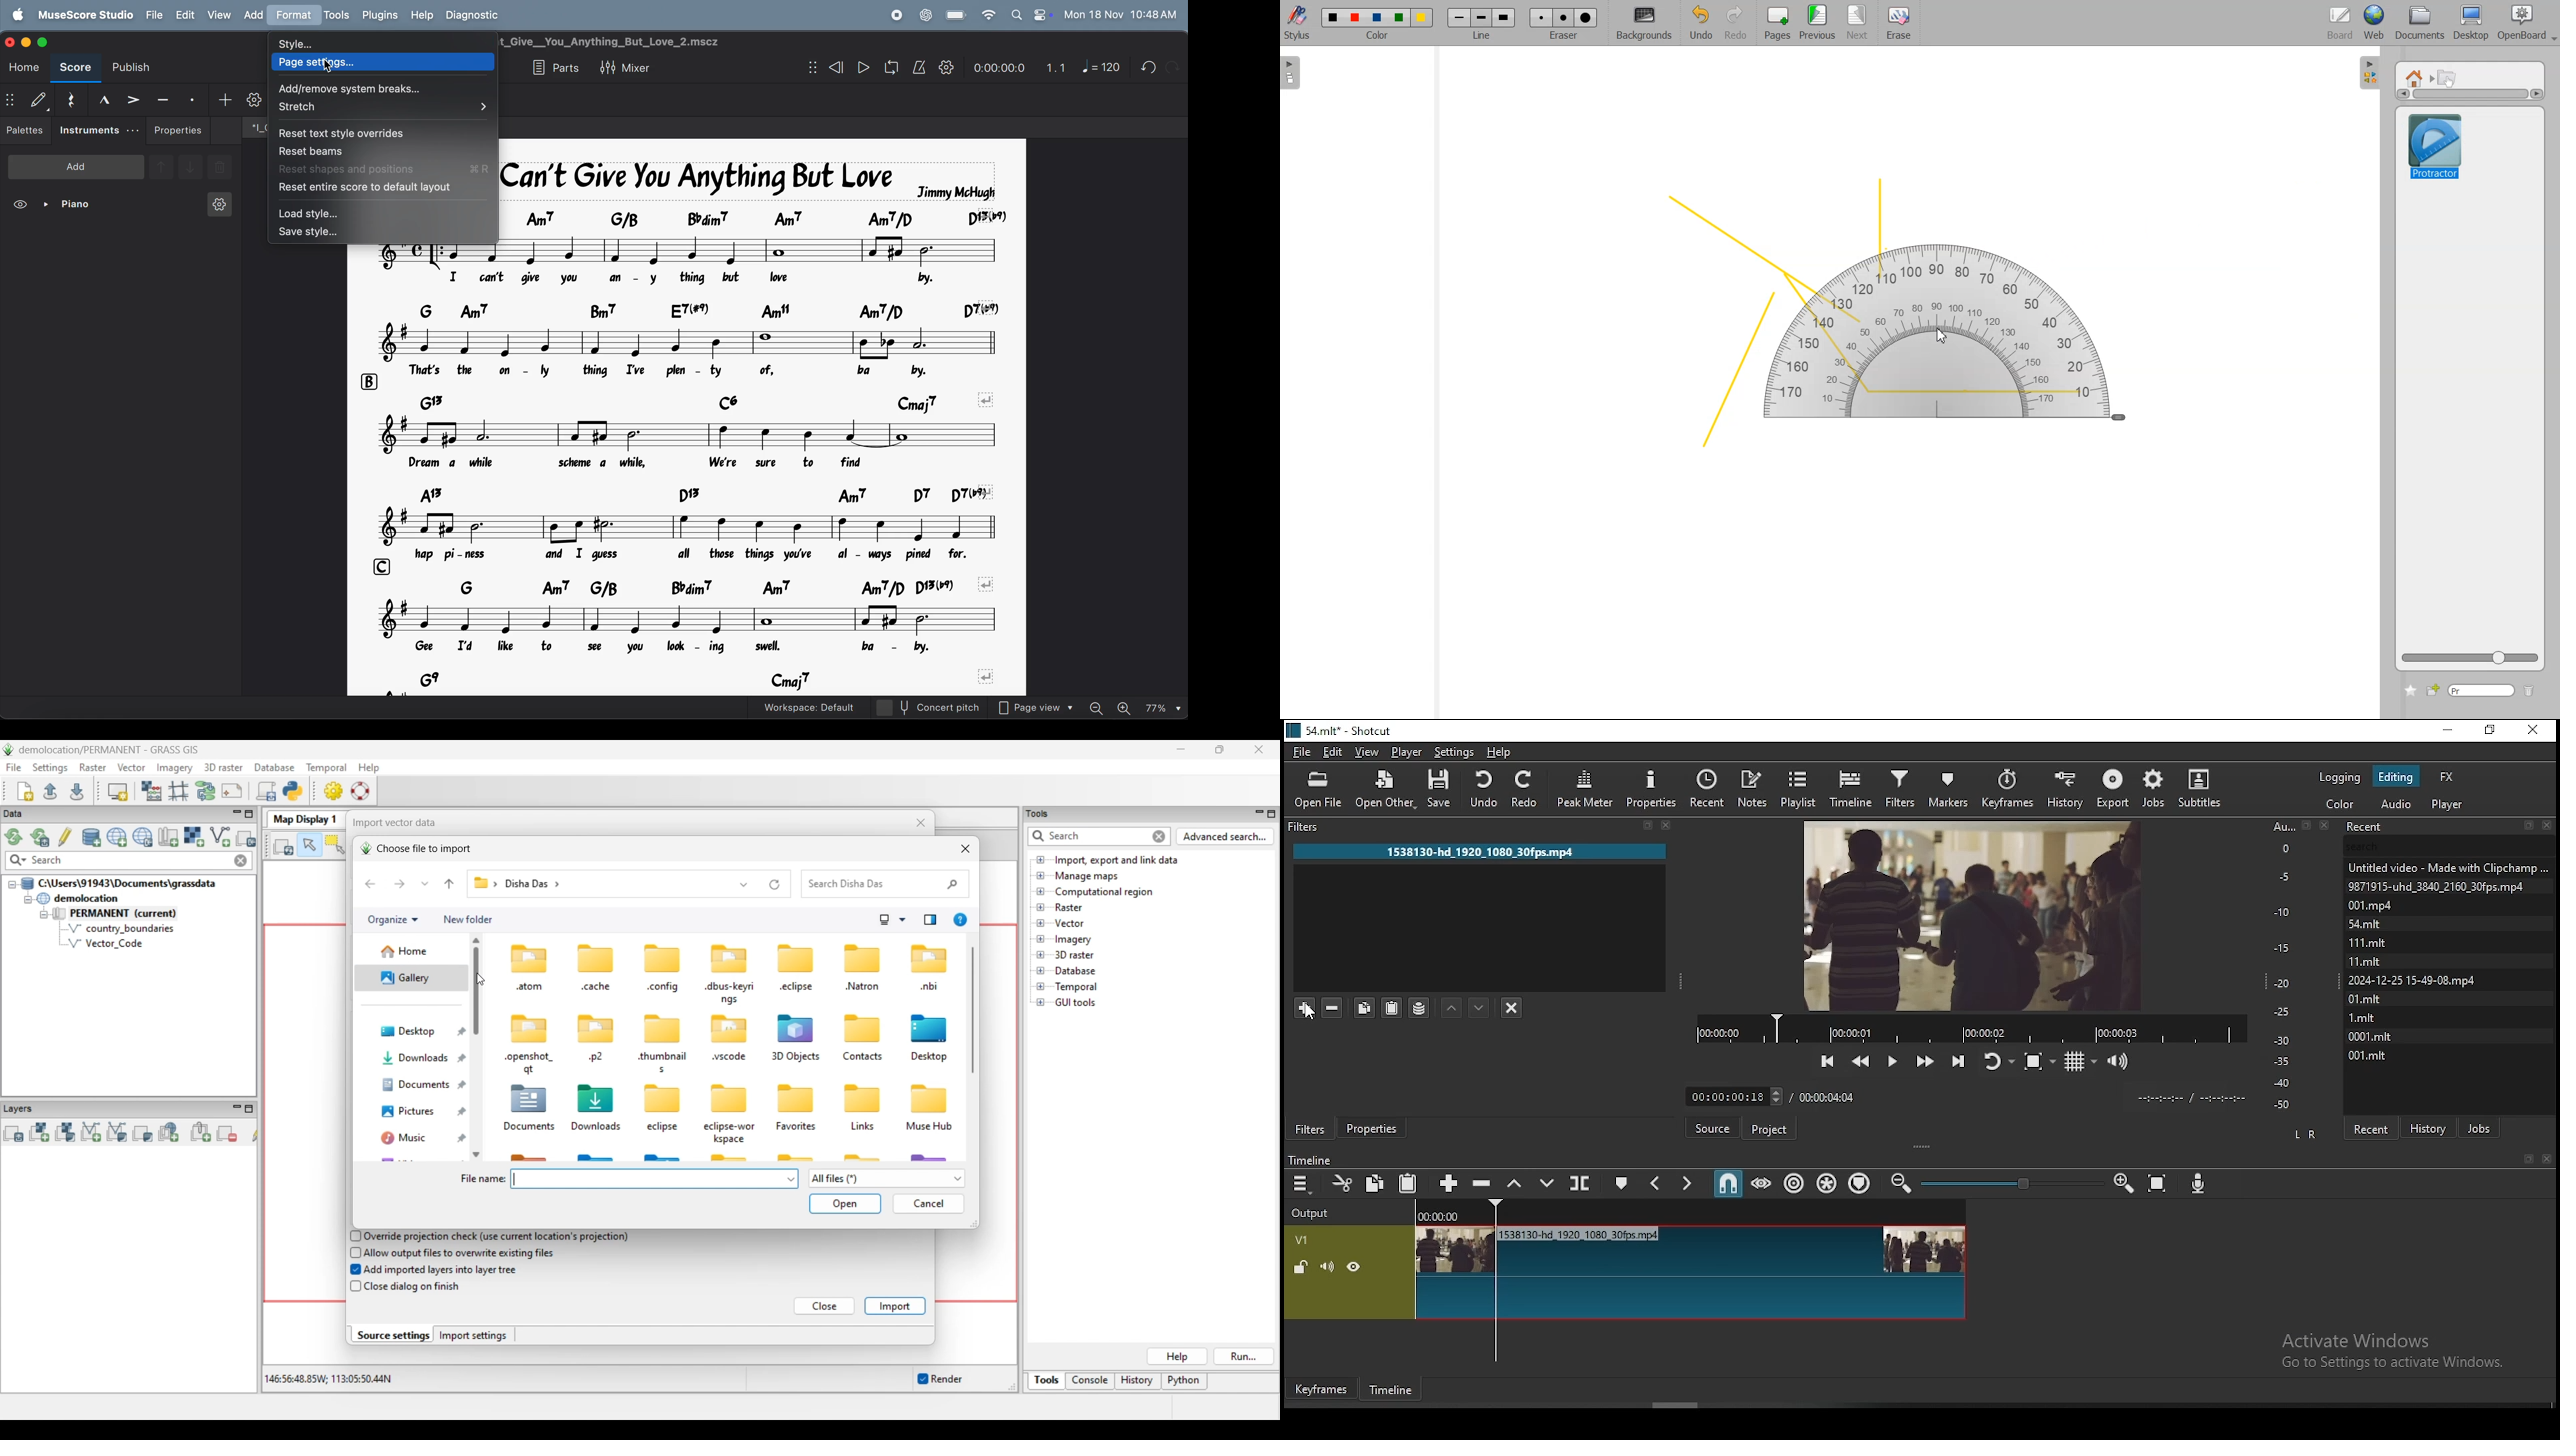 This screenshot has width=2576, height=1456. I want to click on Help menu, so click(369, 767).